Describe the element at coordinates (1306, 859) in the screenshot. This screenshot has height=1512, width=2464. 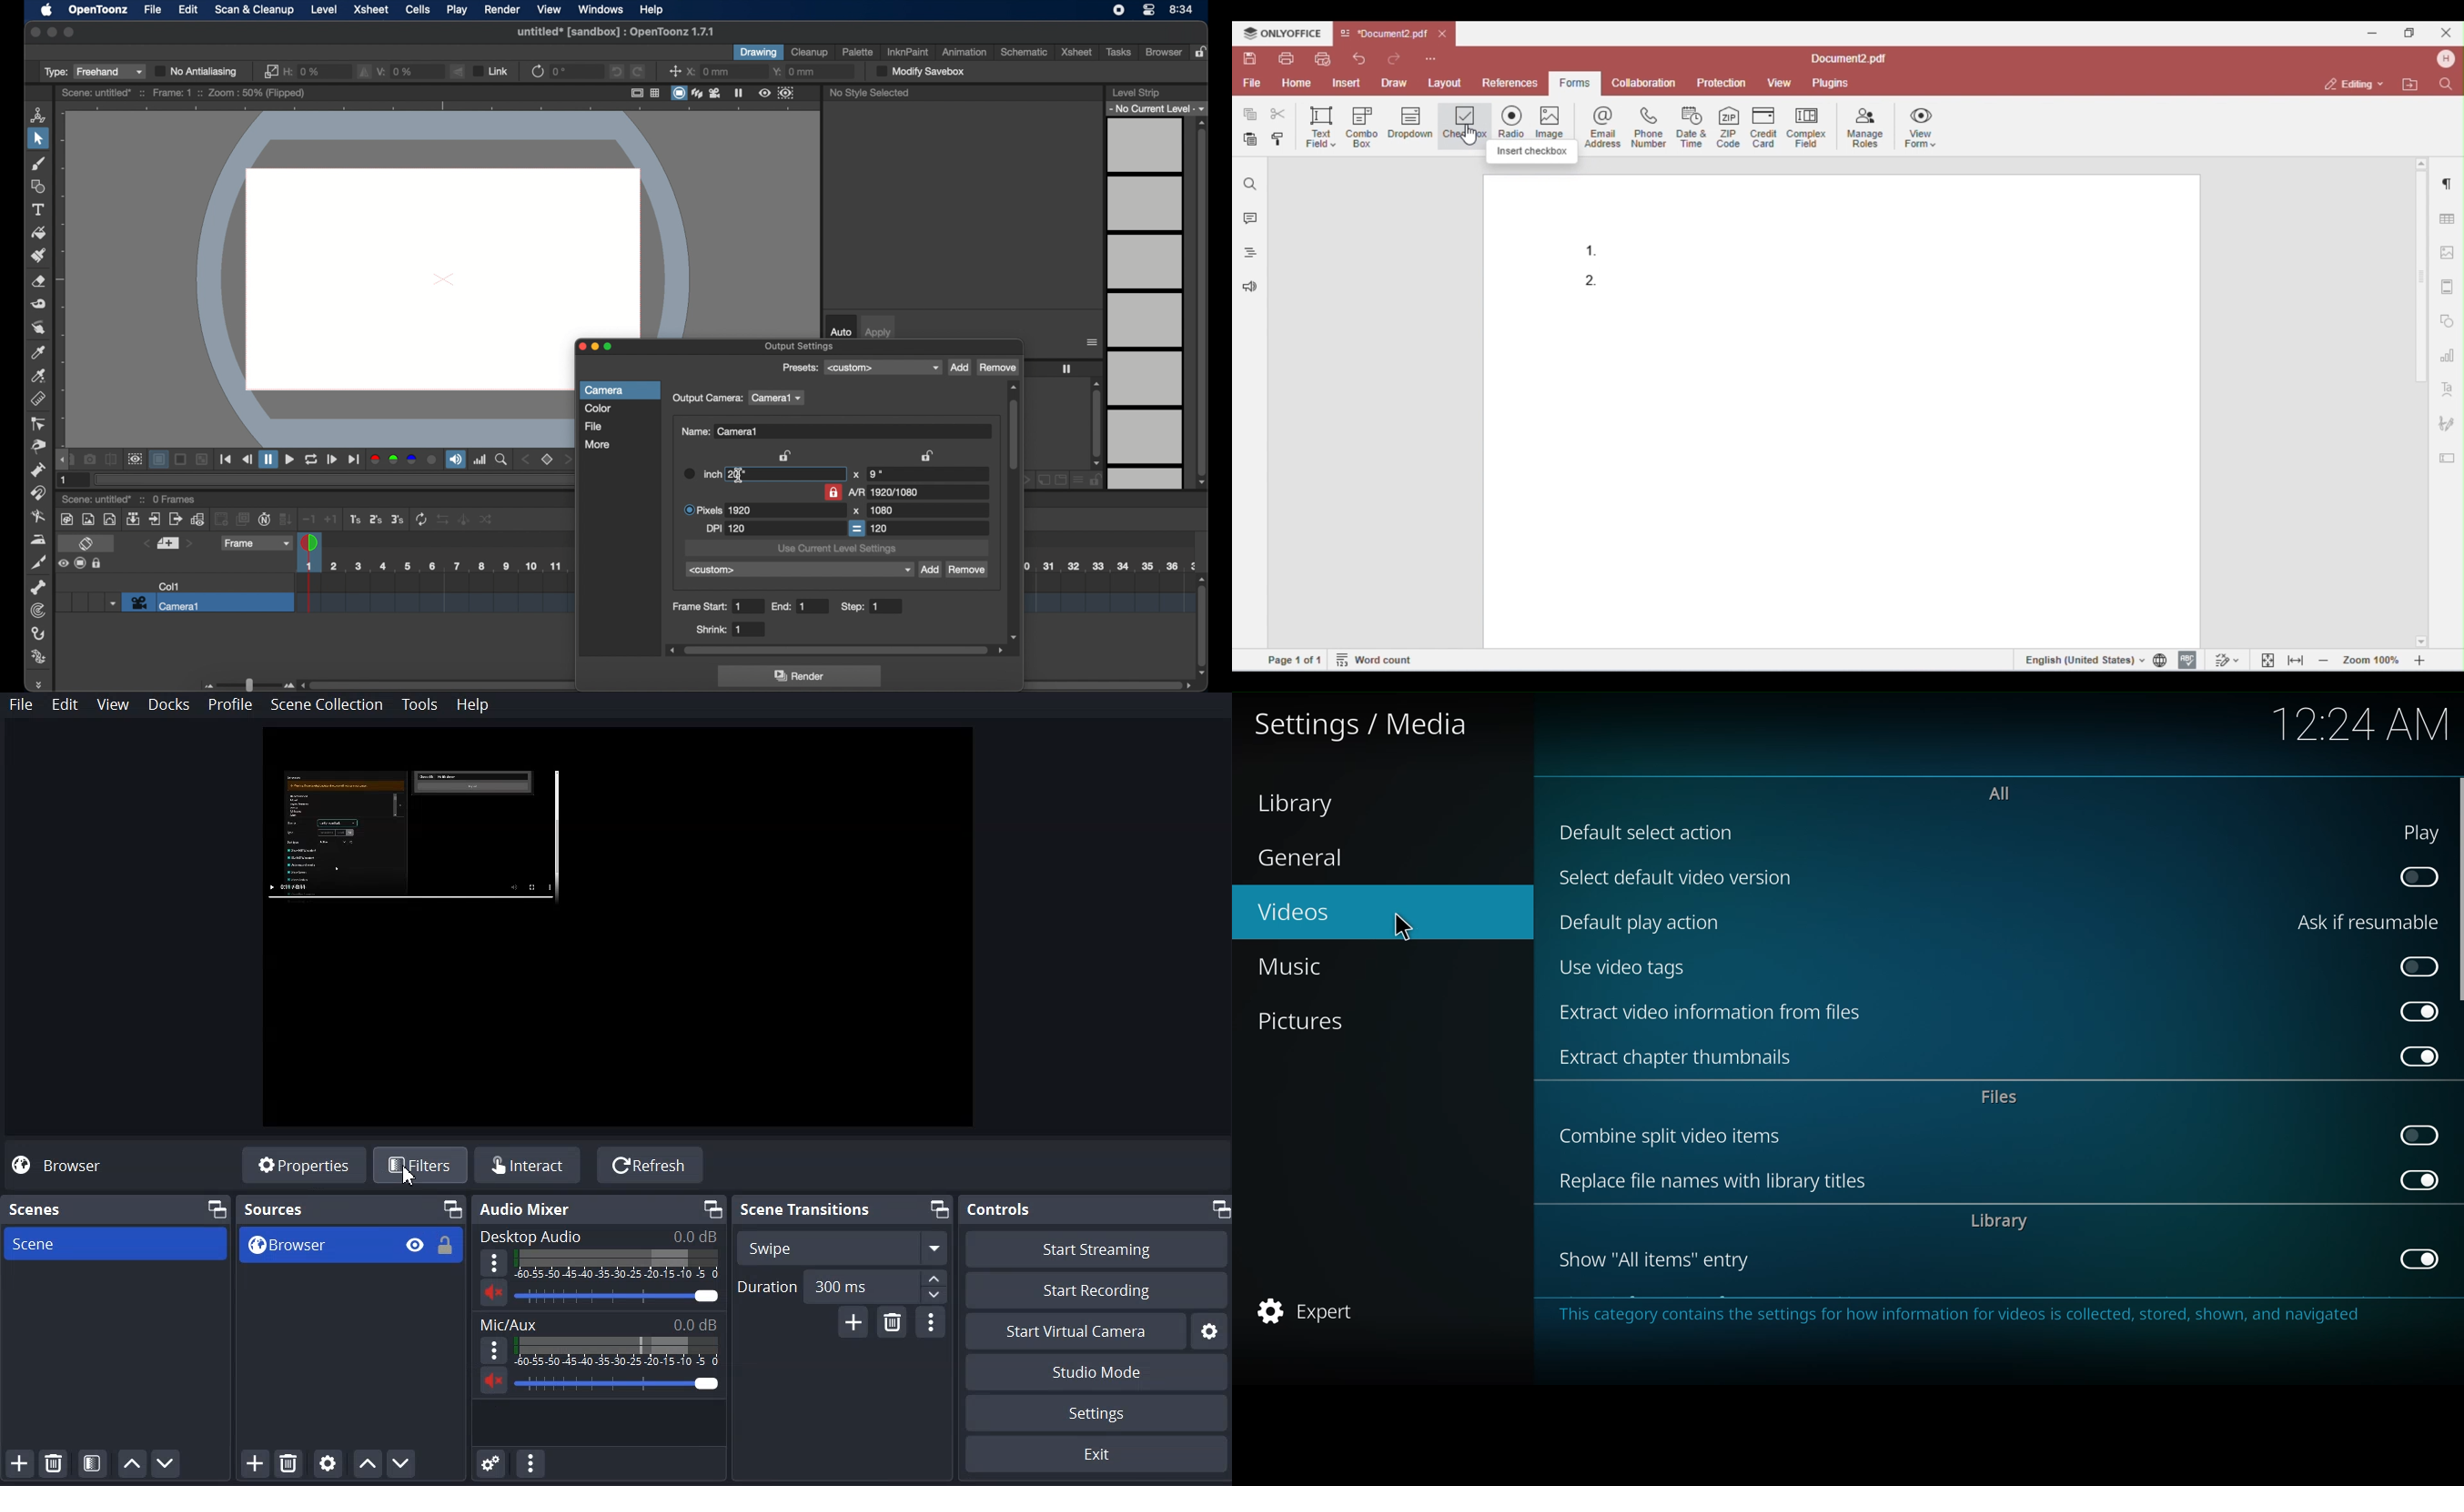
I see `general` at that location.